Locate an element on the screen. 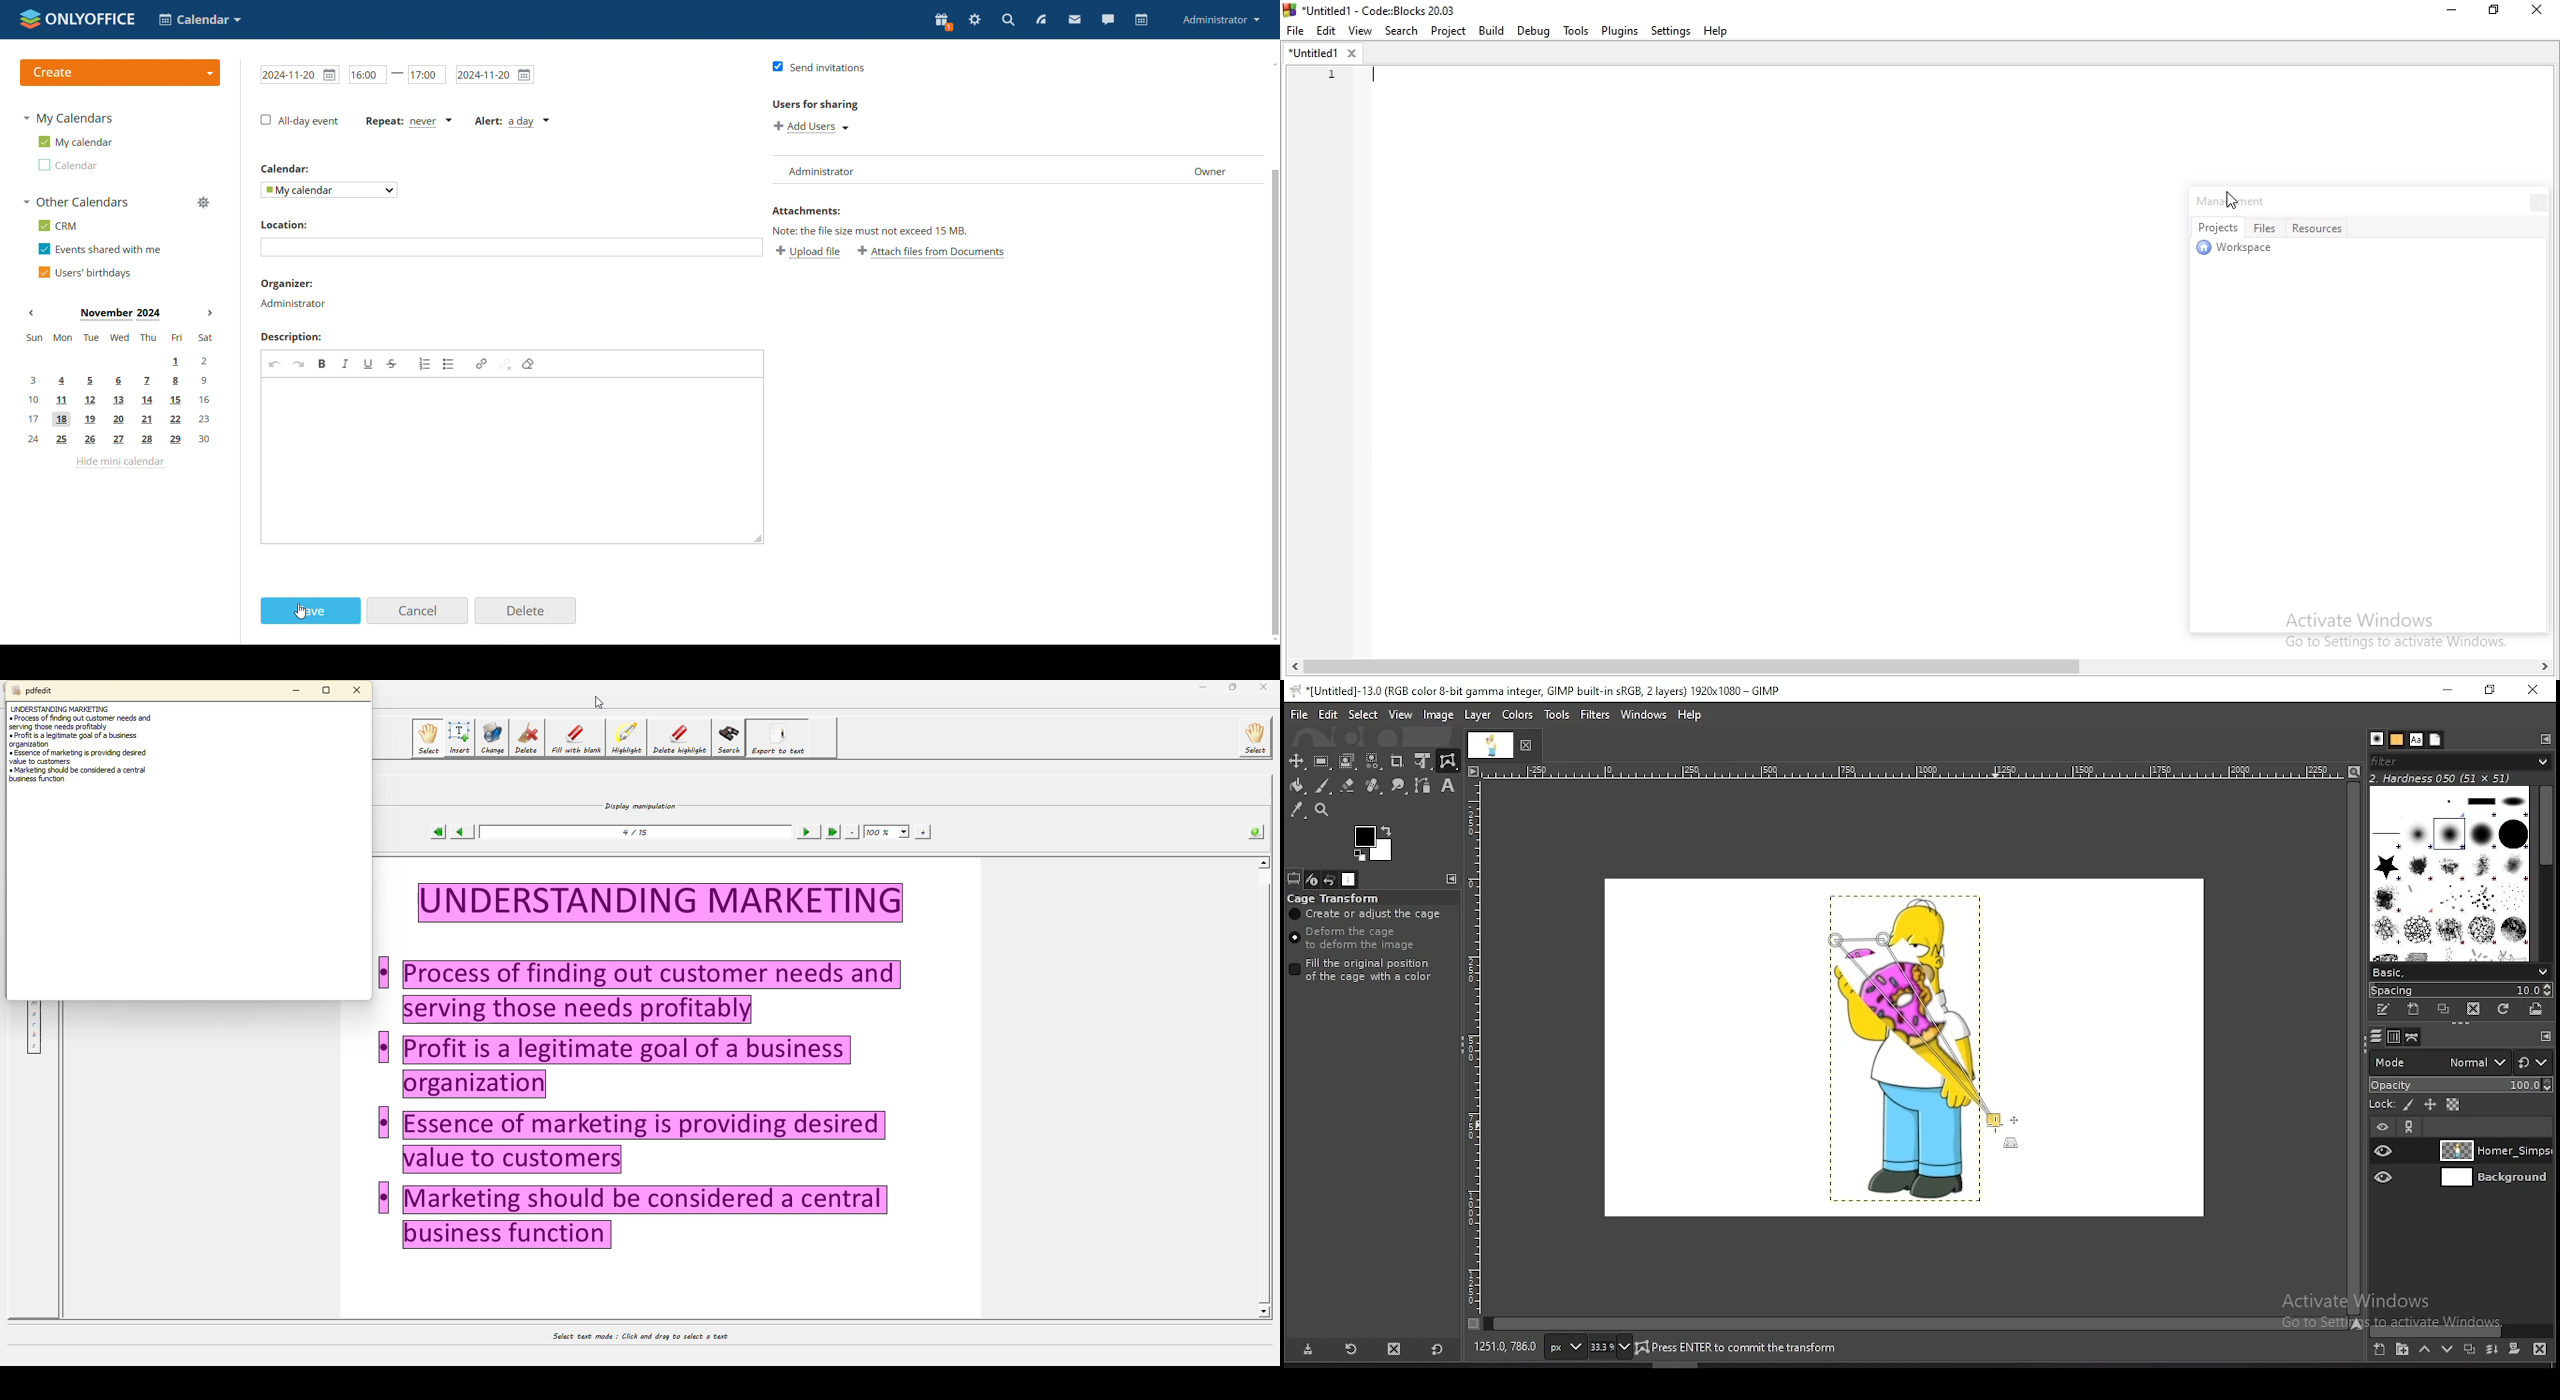  Minimise is located at coordinates (2445, 13).